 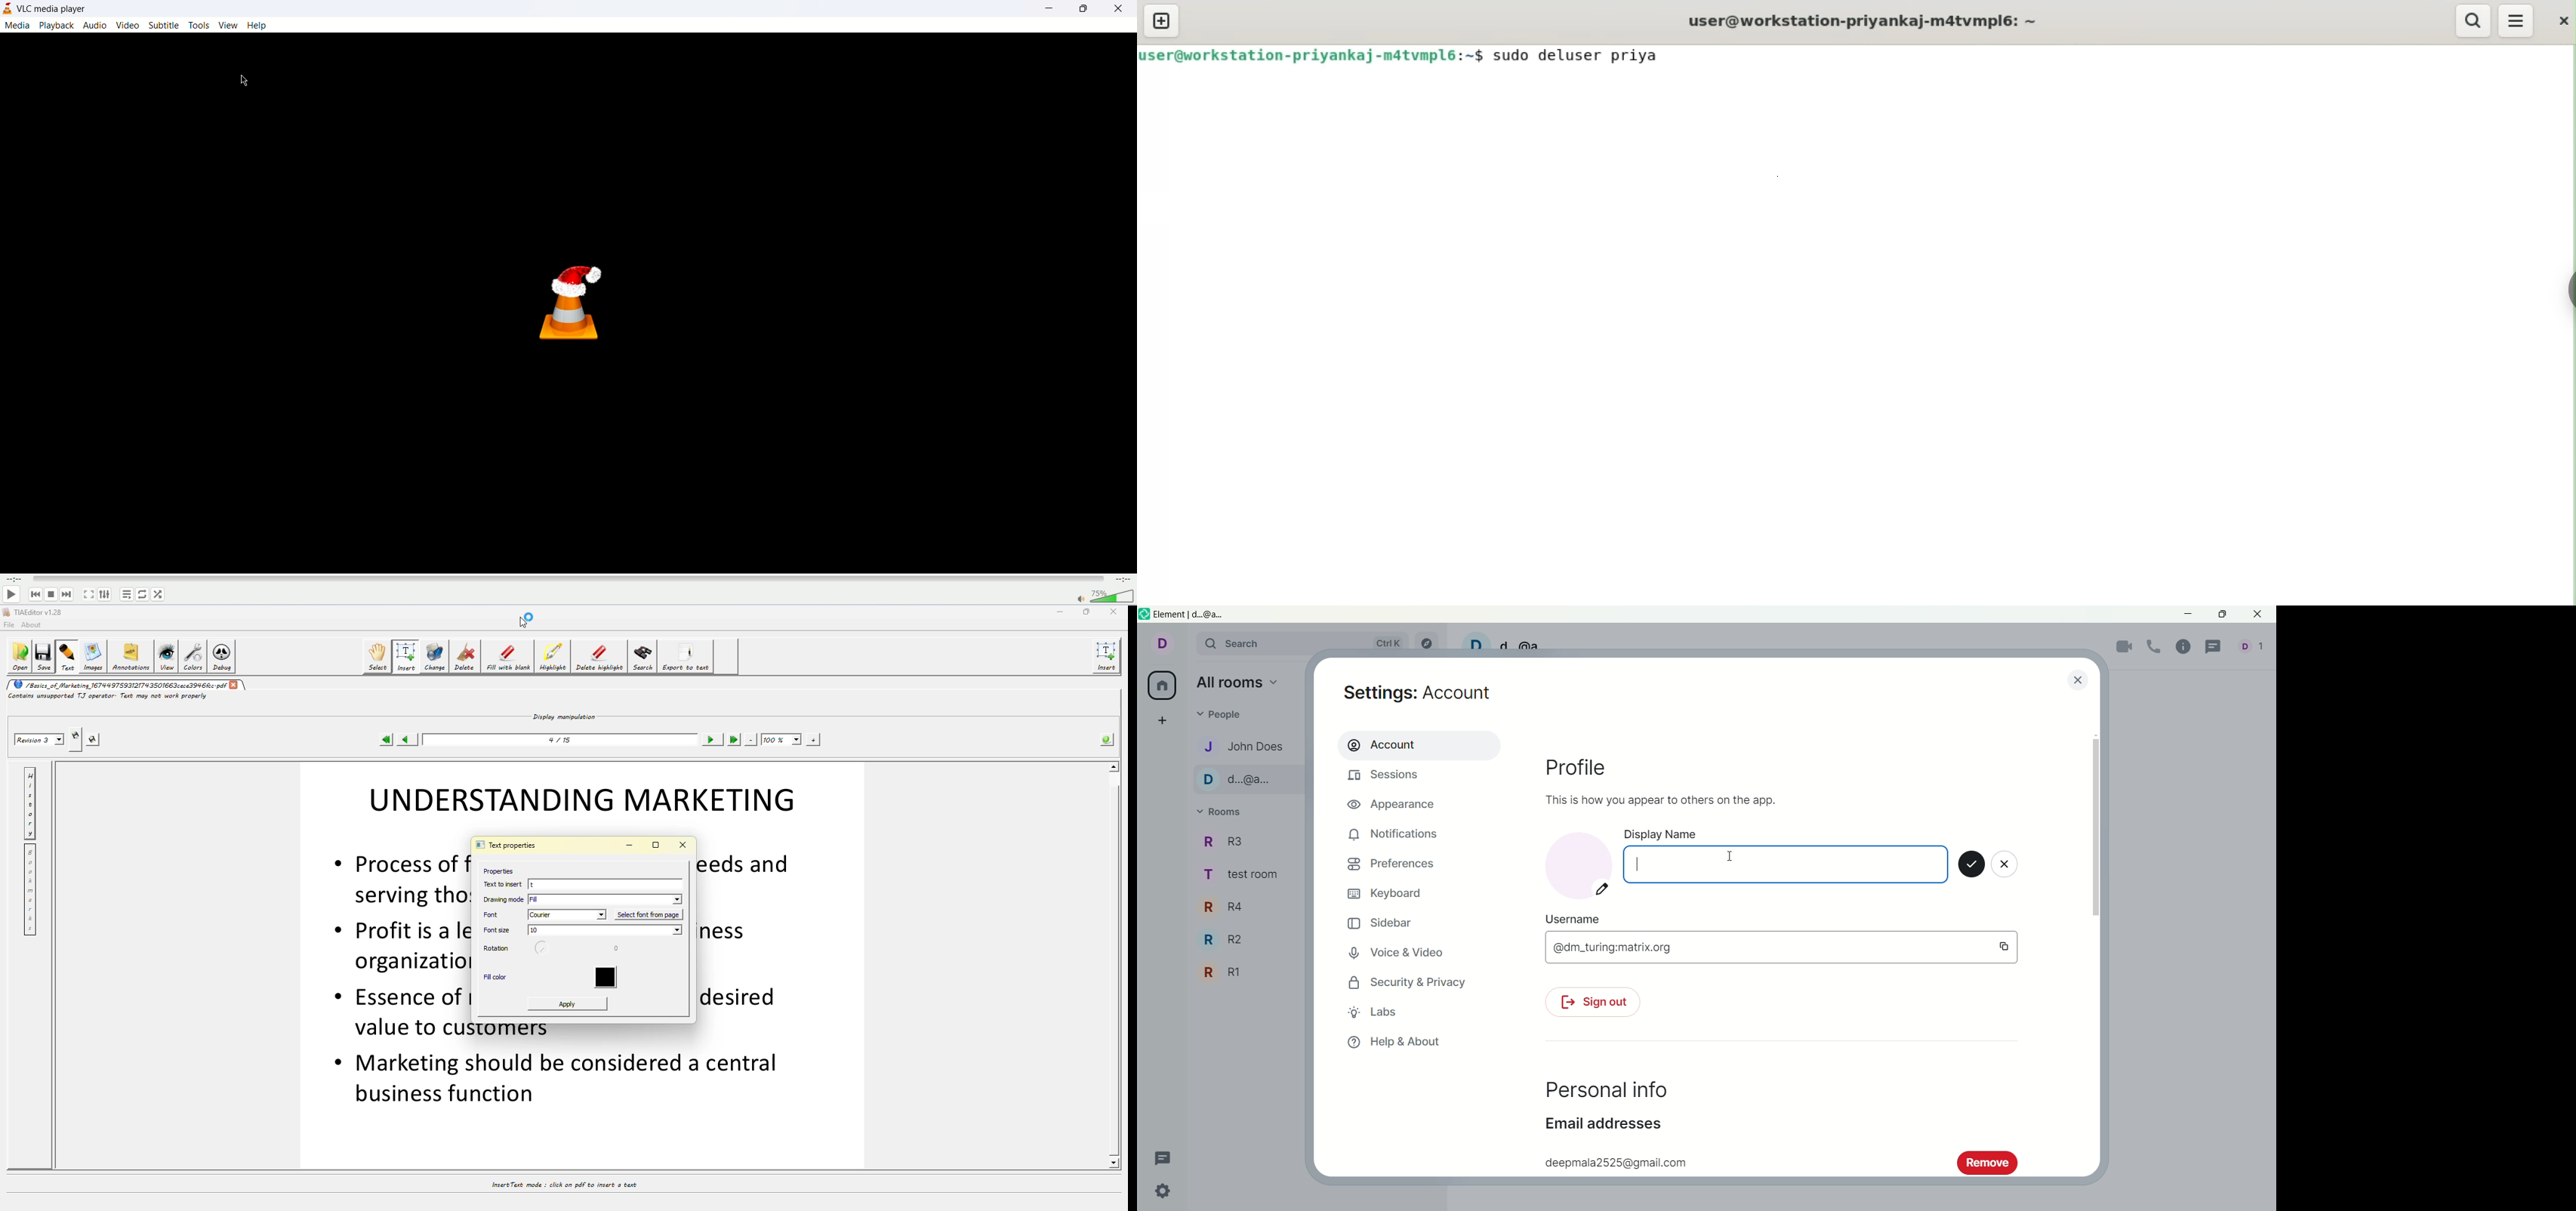 What do you see at coordinates (2189, 616) in the screenshot?
I see `minimize` at bounding box center [2189, 616].